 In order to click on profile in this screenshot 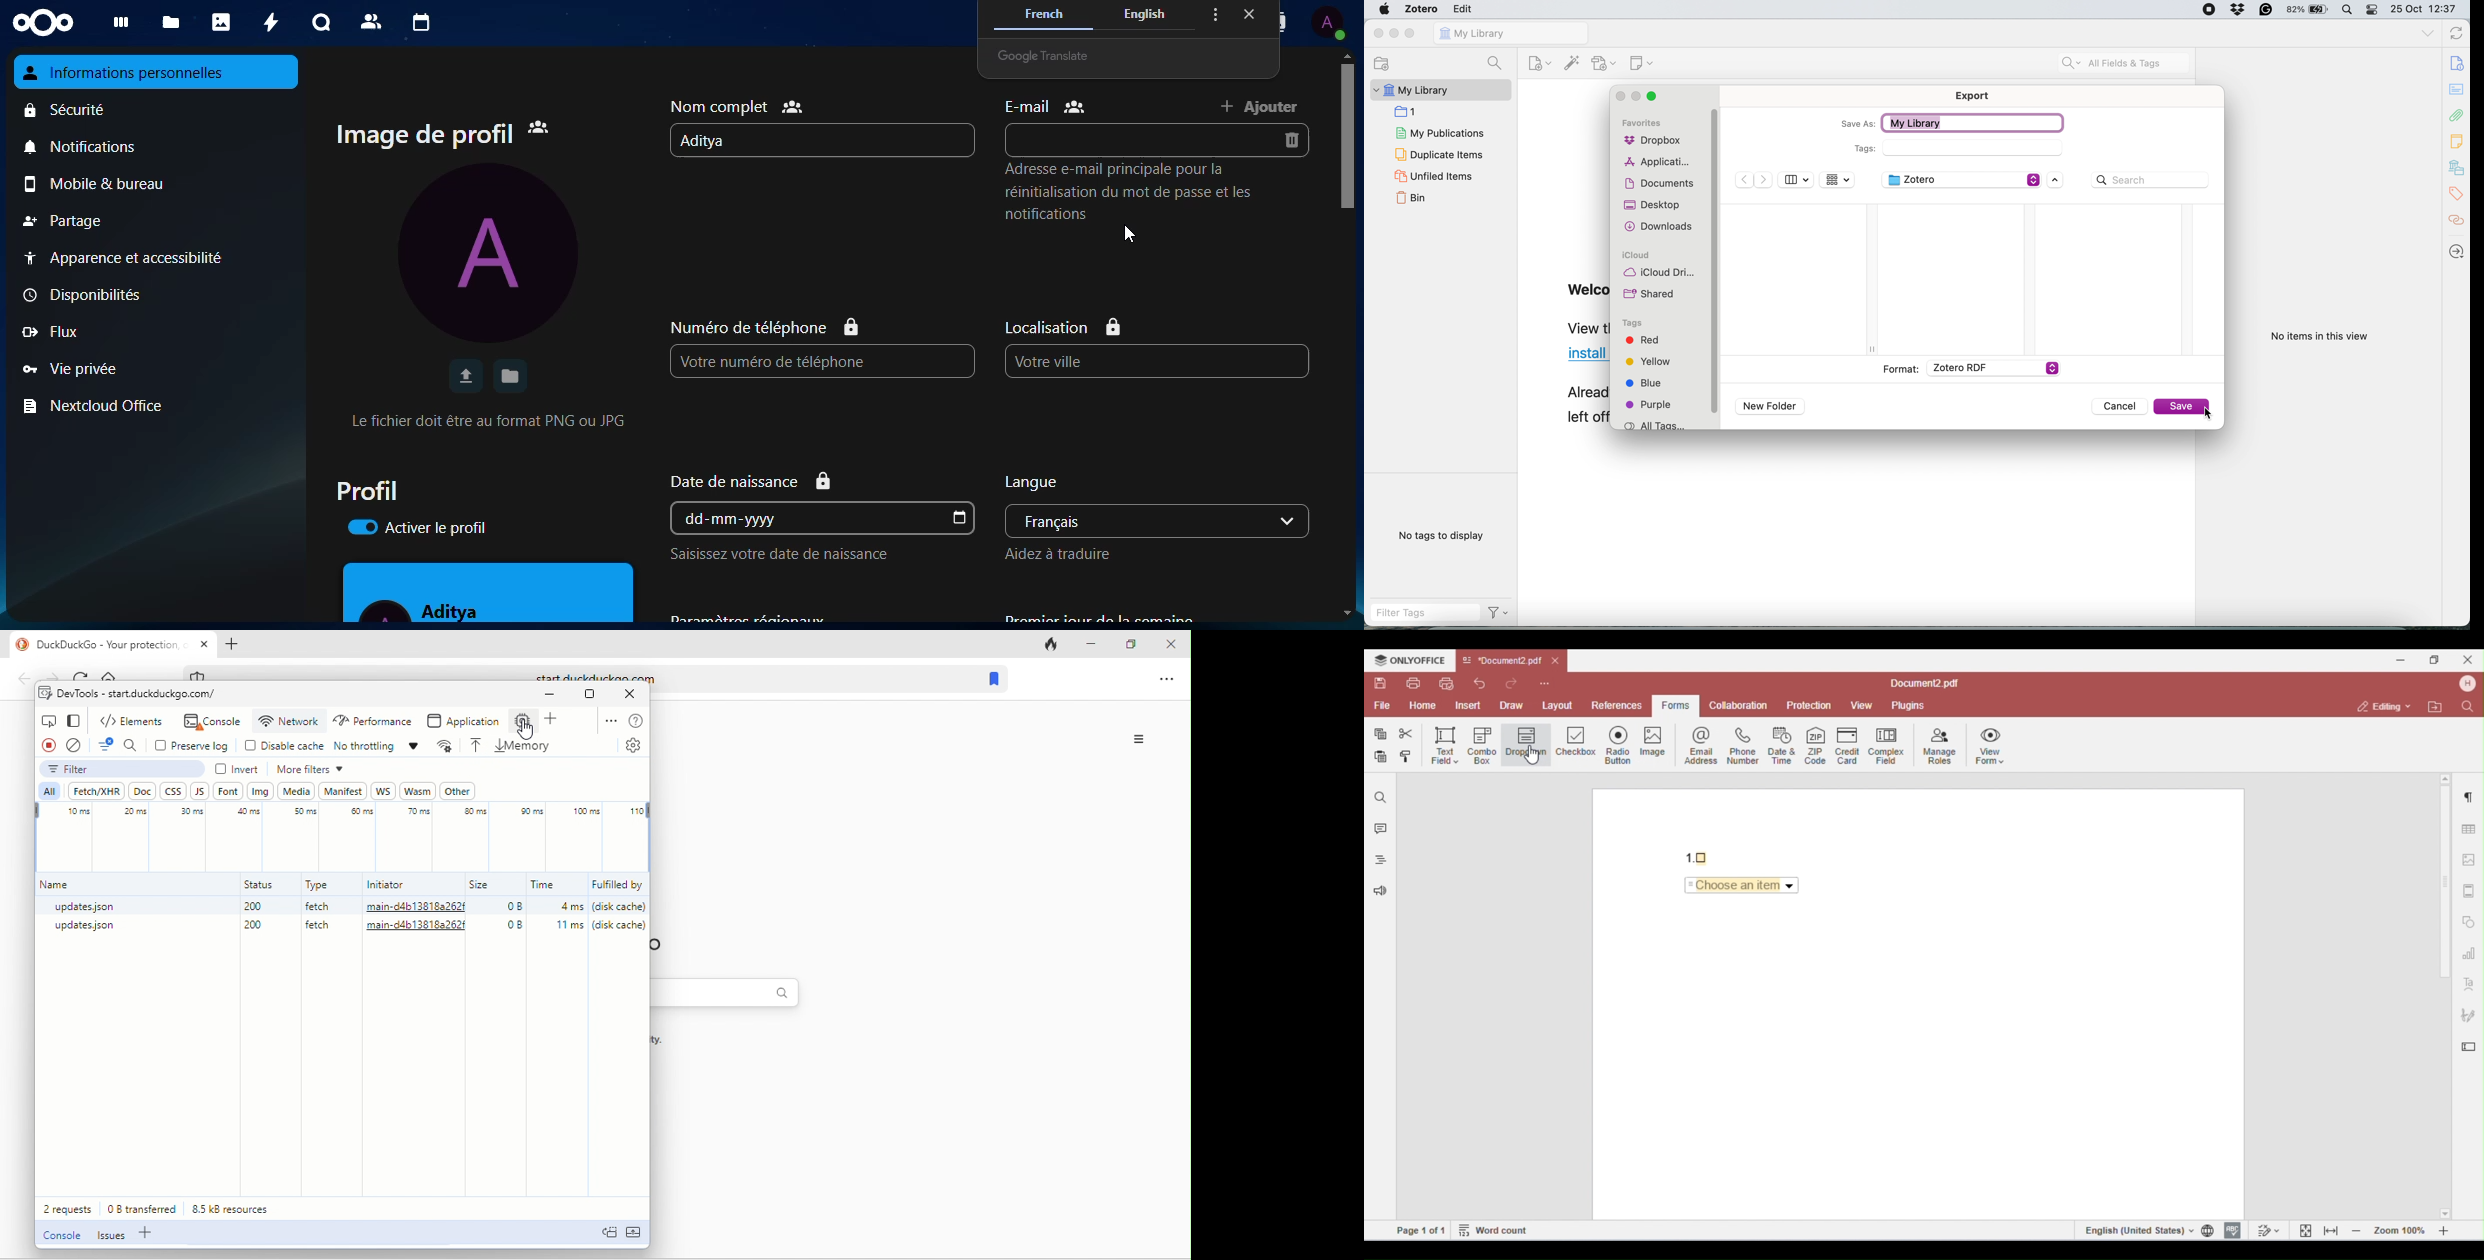, I will do `click(384, 490)`.